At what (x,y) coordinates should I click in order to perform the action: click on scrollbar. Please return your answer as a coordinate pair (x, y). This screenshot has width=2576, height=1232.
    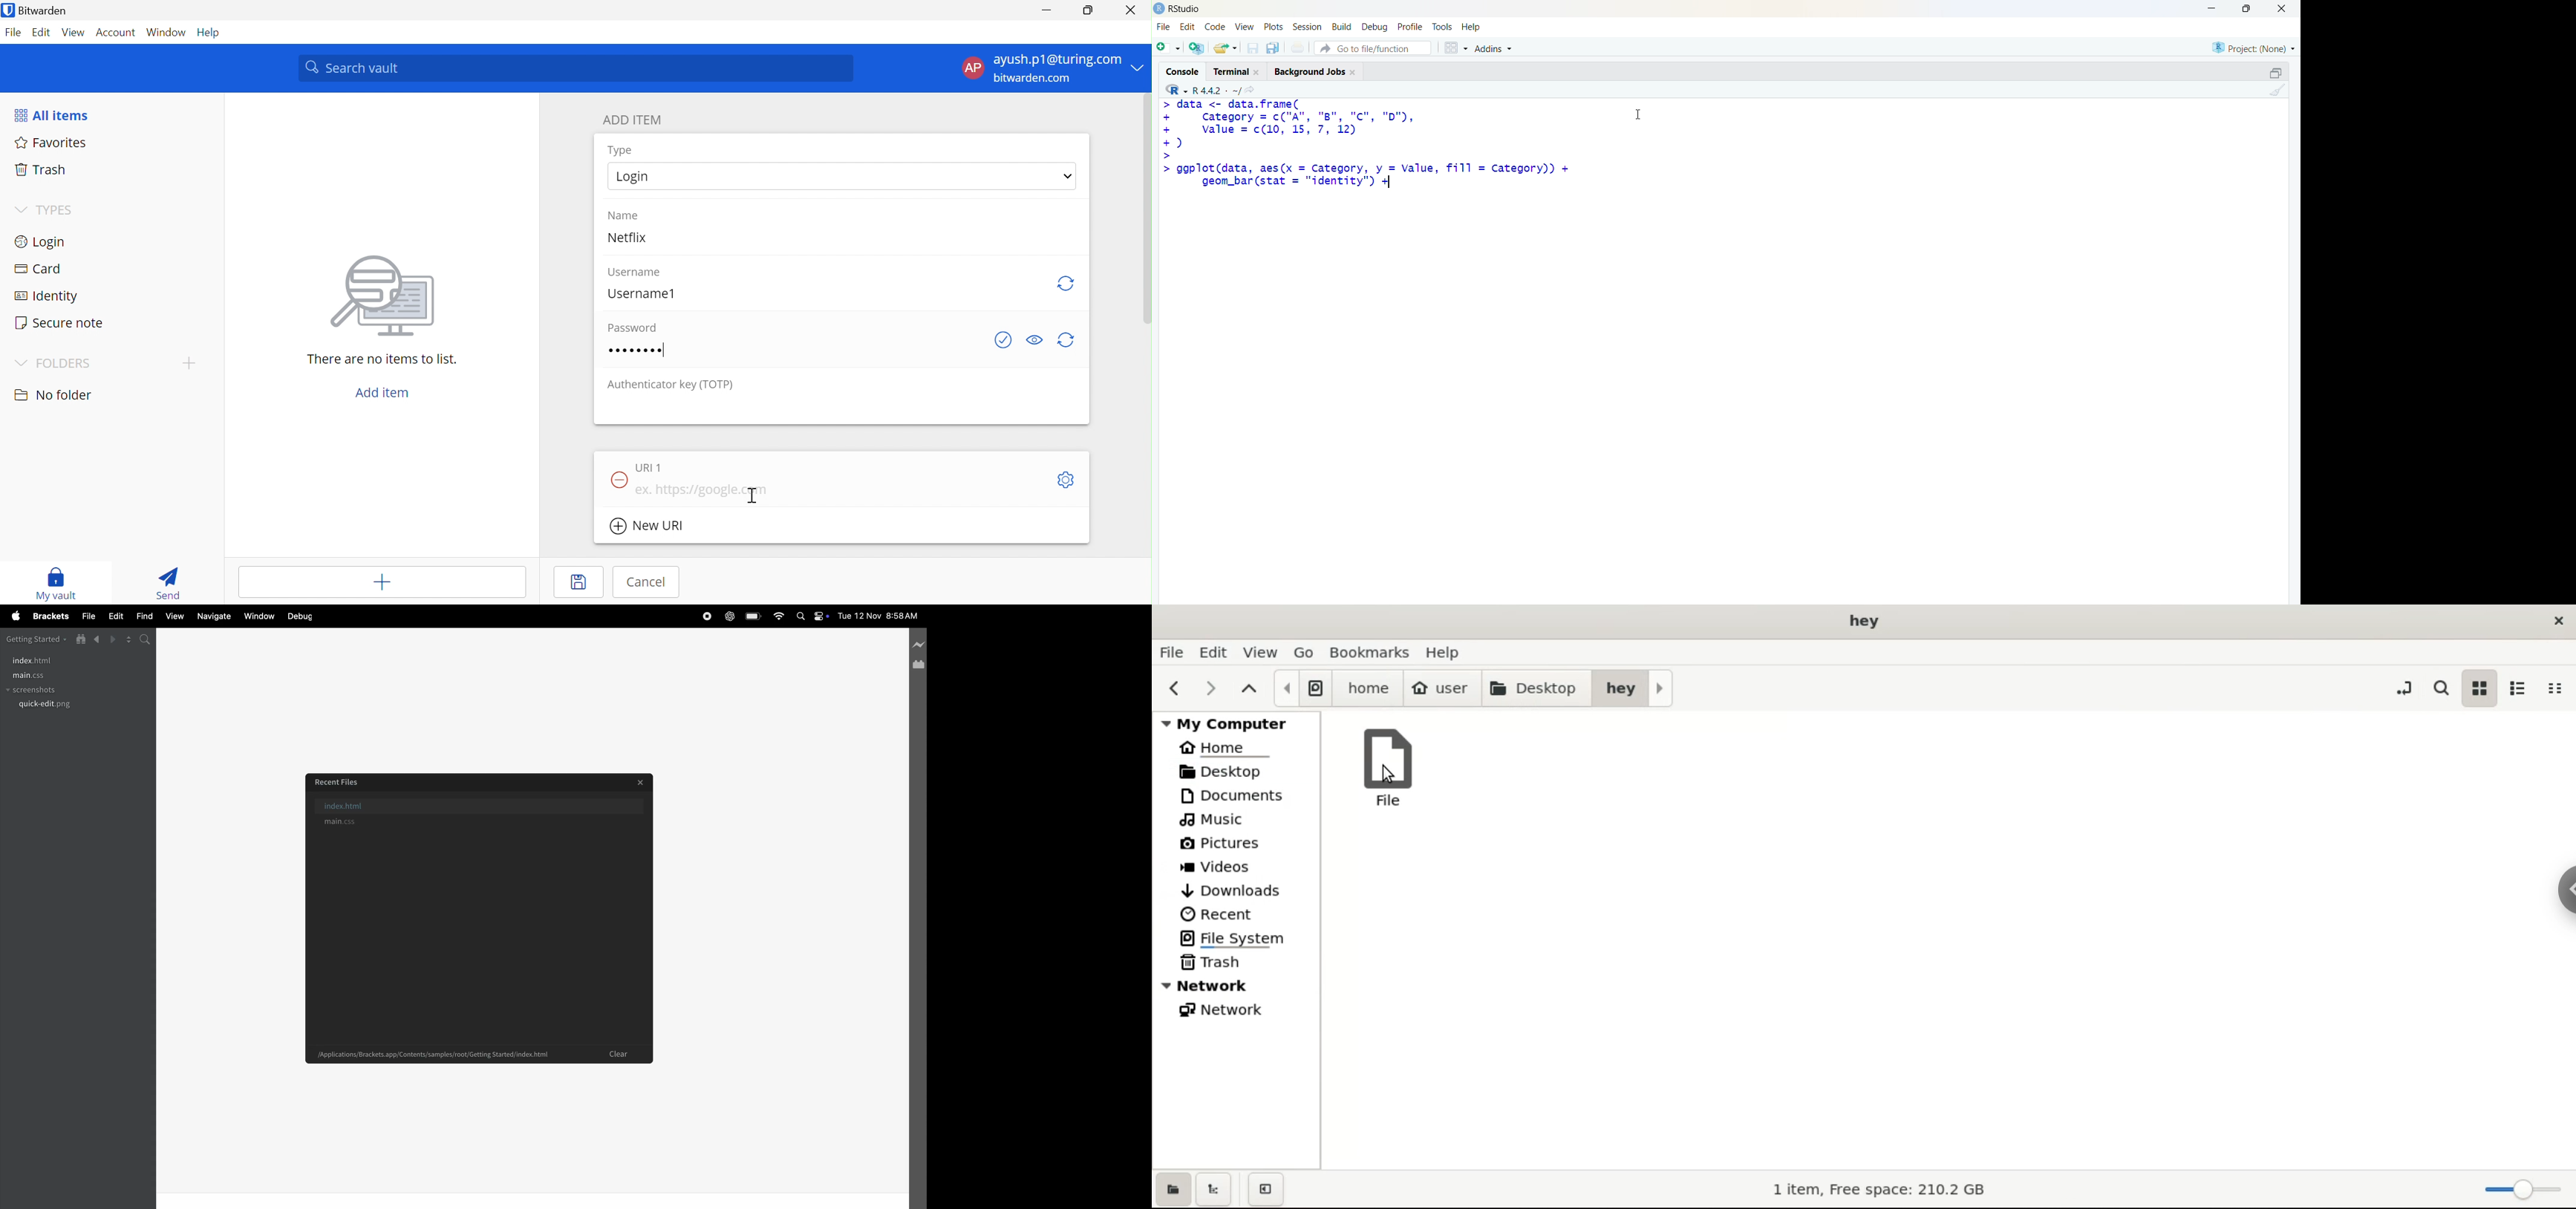
    Looking at the image, I should click on (1148, 209).